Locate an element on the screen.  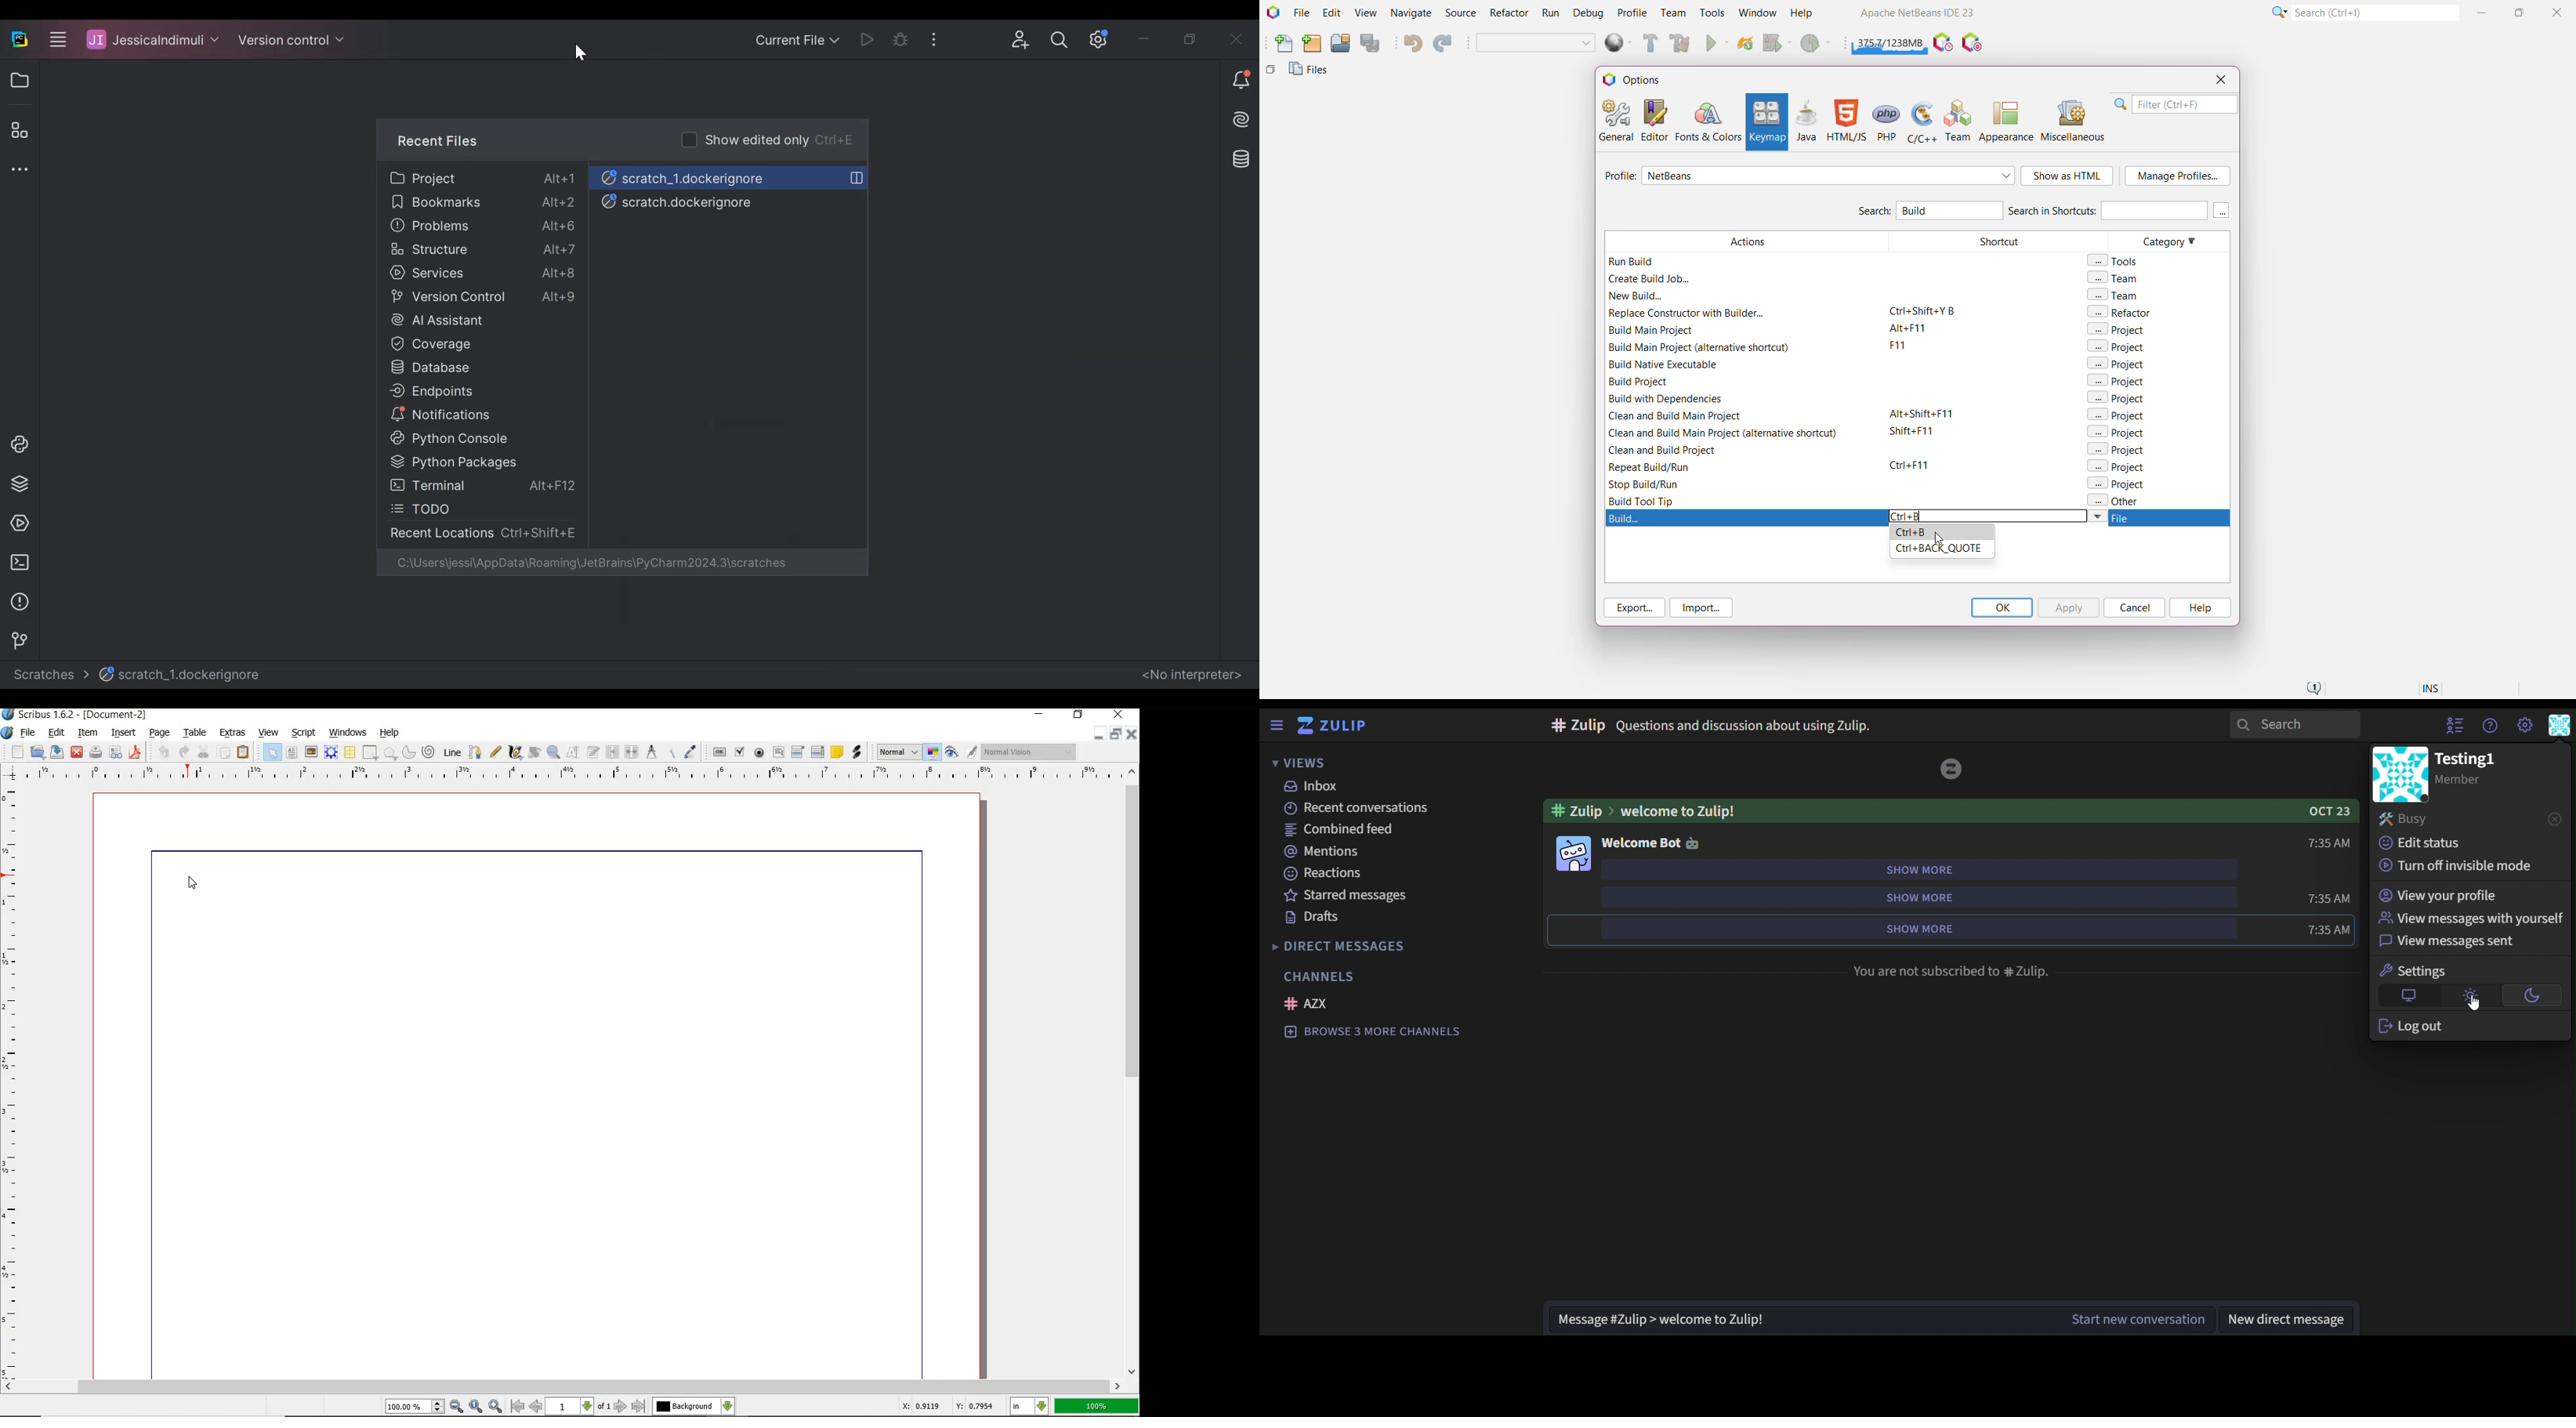
redo is located at coordinates (182, 751).